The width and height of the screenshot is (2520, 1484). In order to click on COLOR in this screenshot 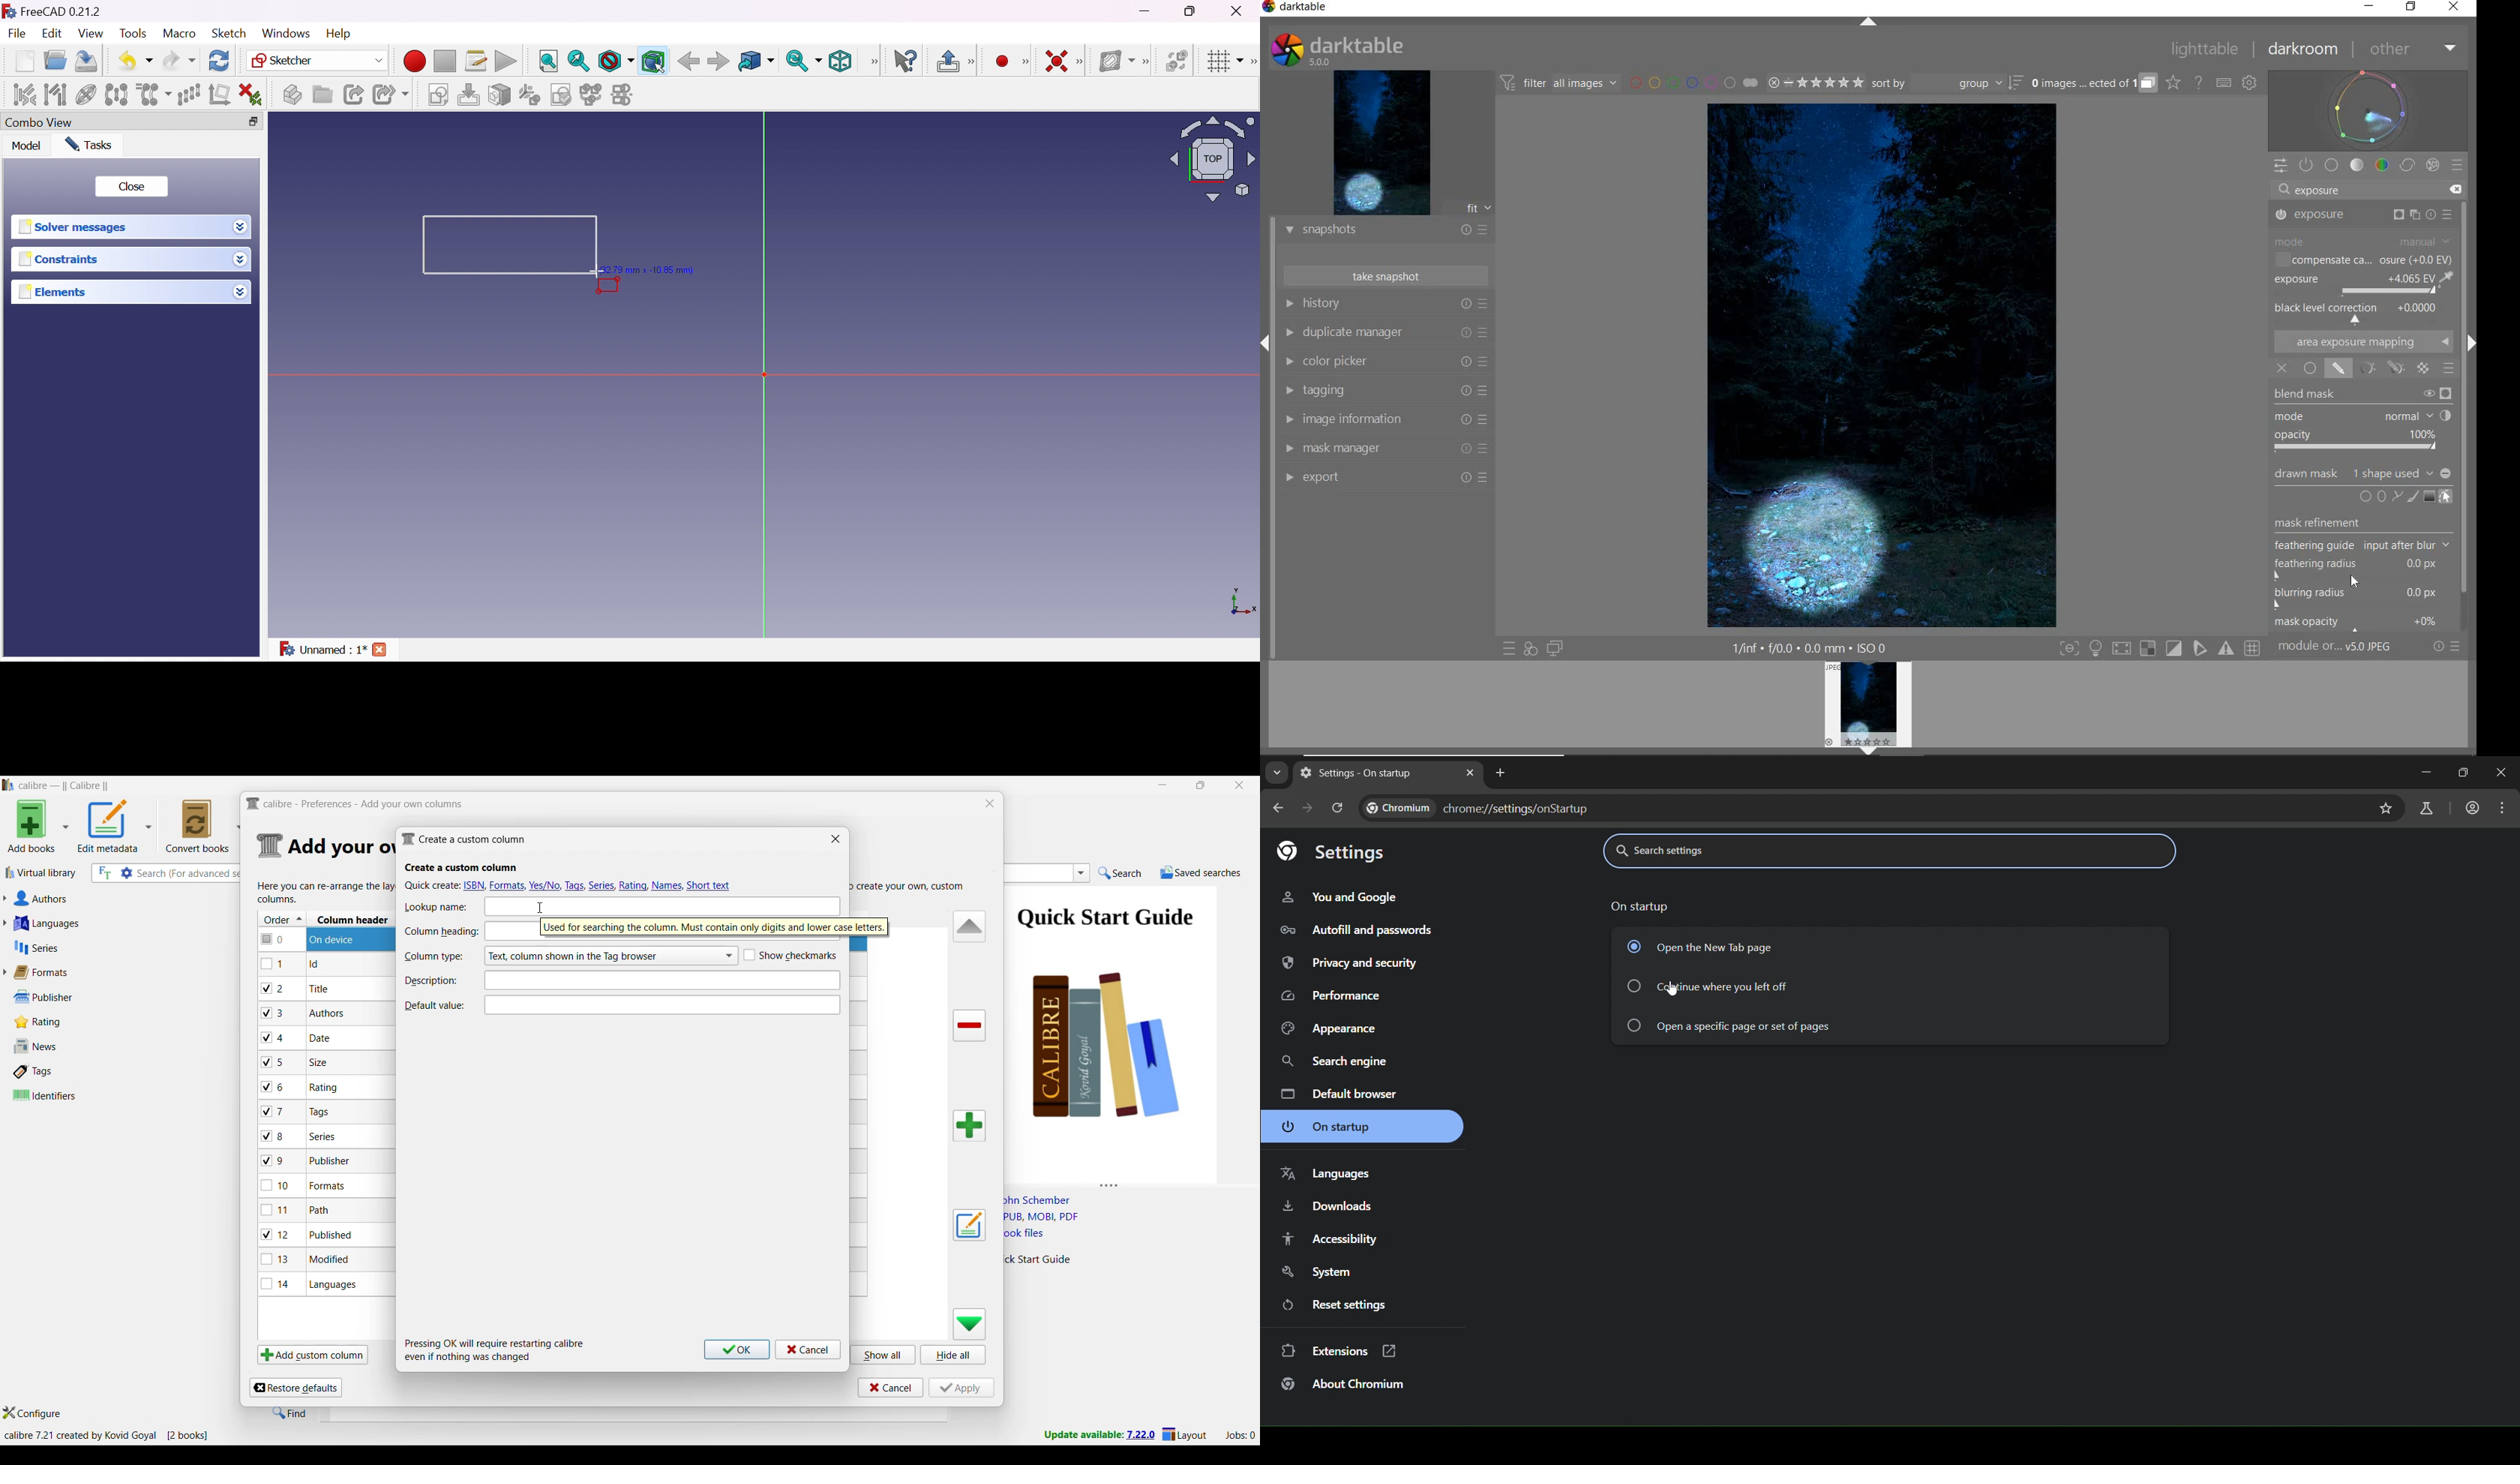, I will do `click(2384, 165)`.